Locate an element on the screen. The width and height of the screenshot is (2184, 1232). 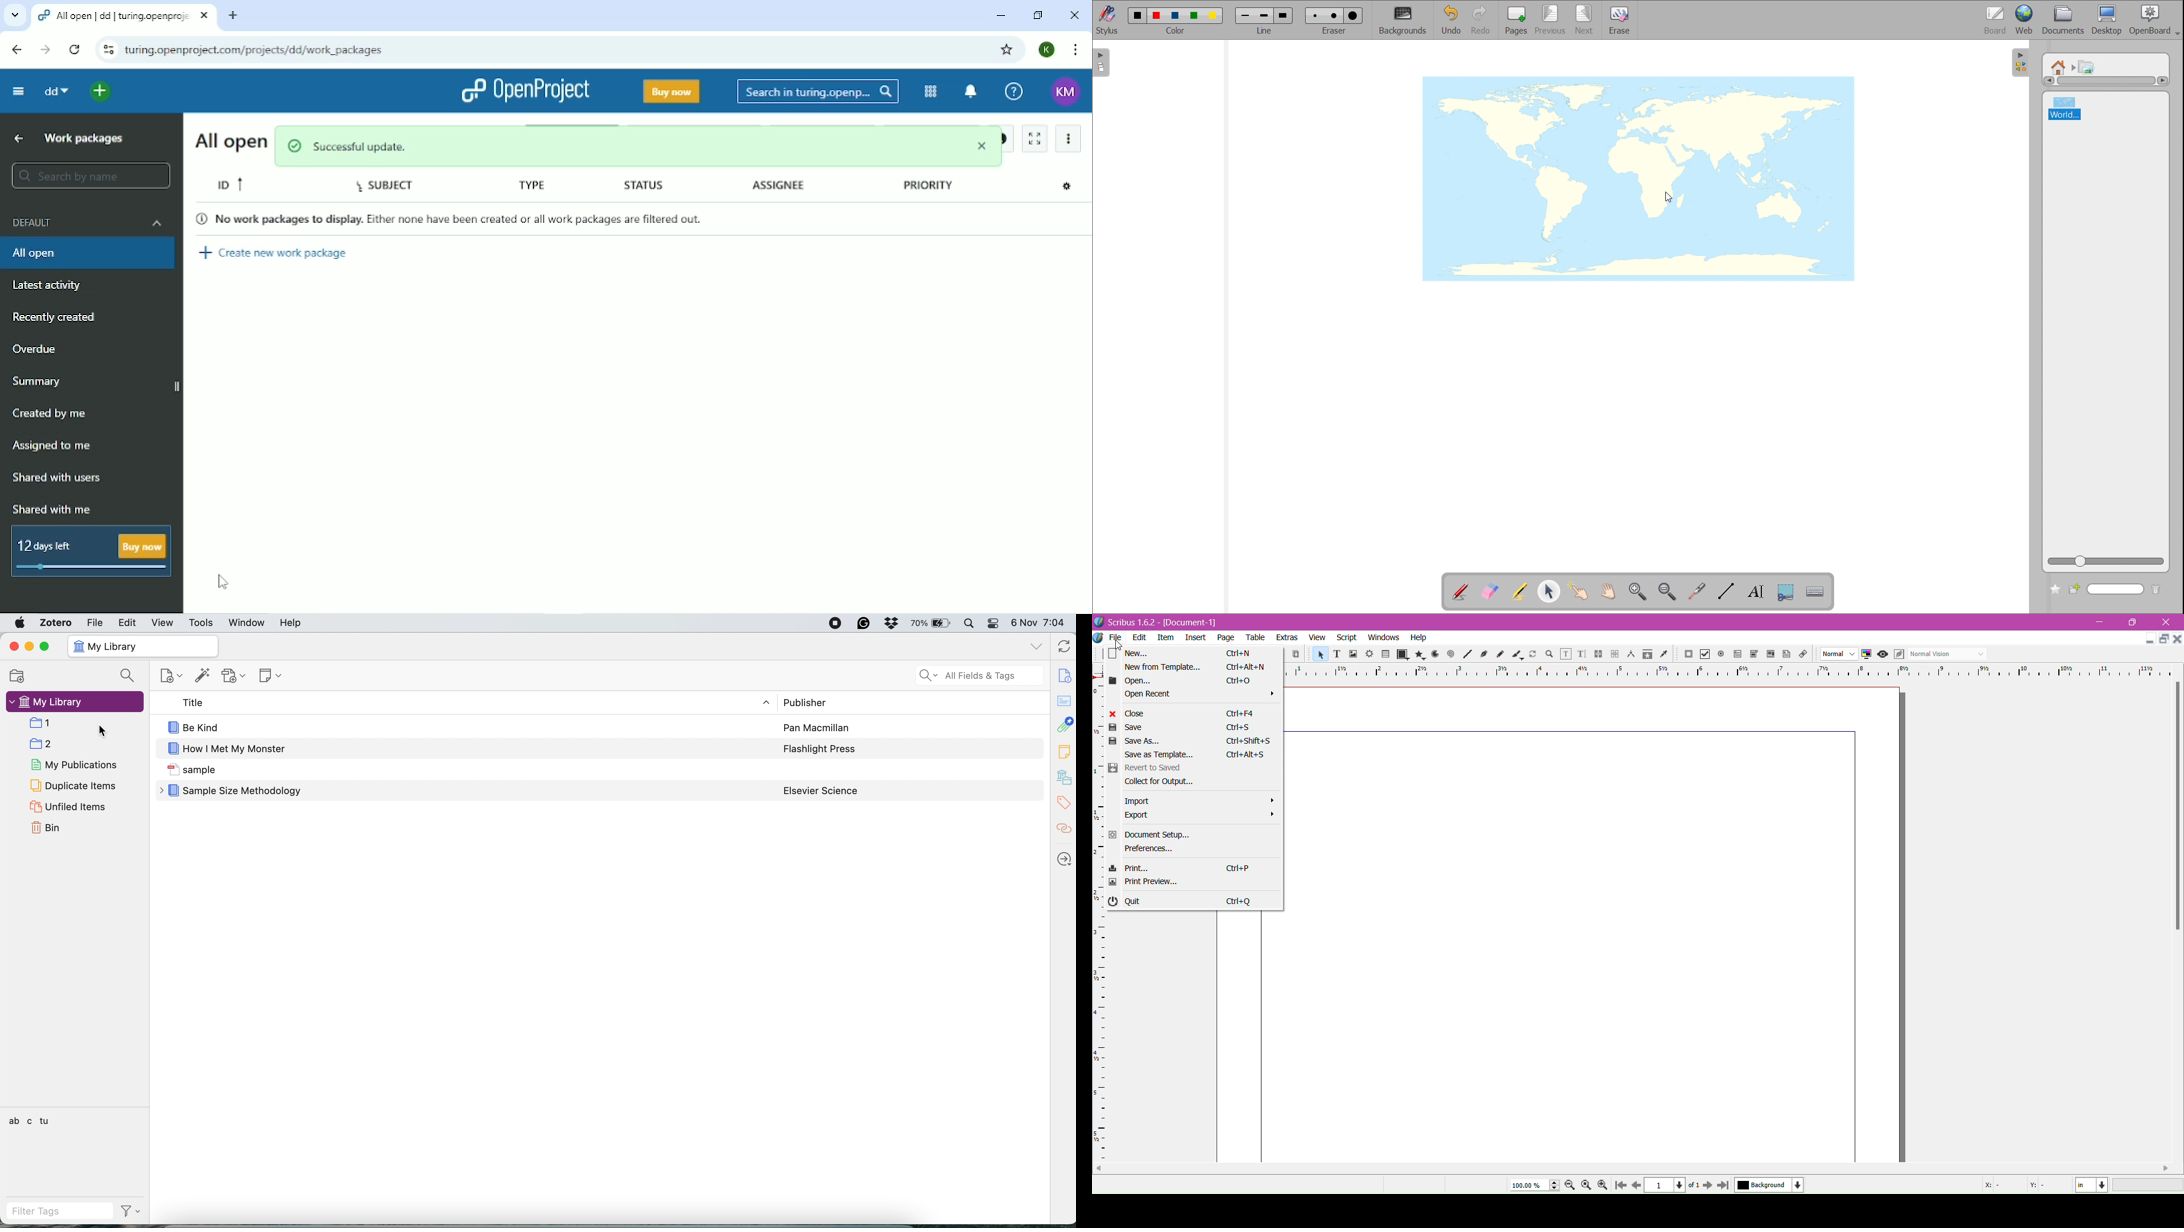
Polygon is located at coordinates (1420, 654).